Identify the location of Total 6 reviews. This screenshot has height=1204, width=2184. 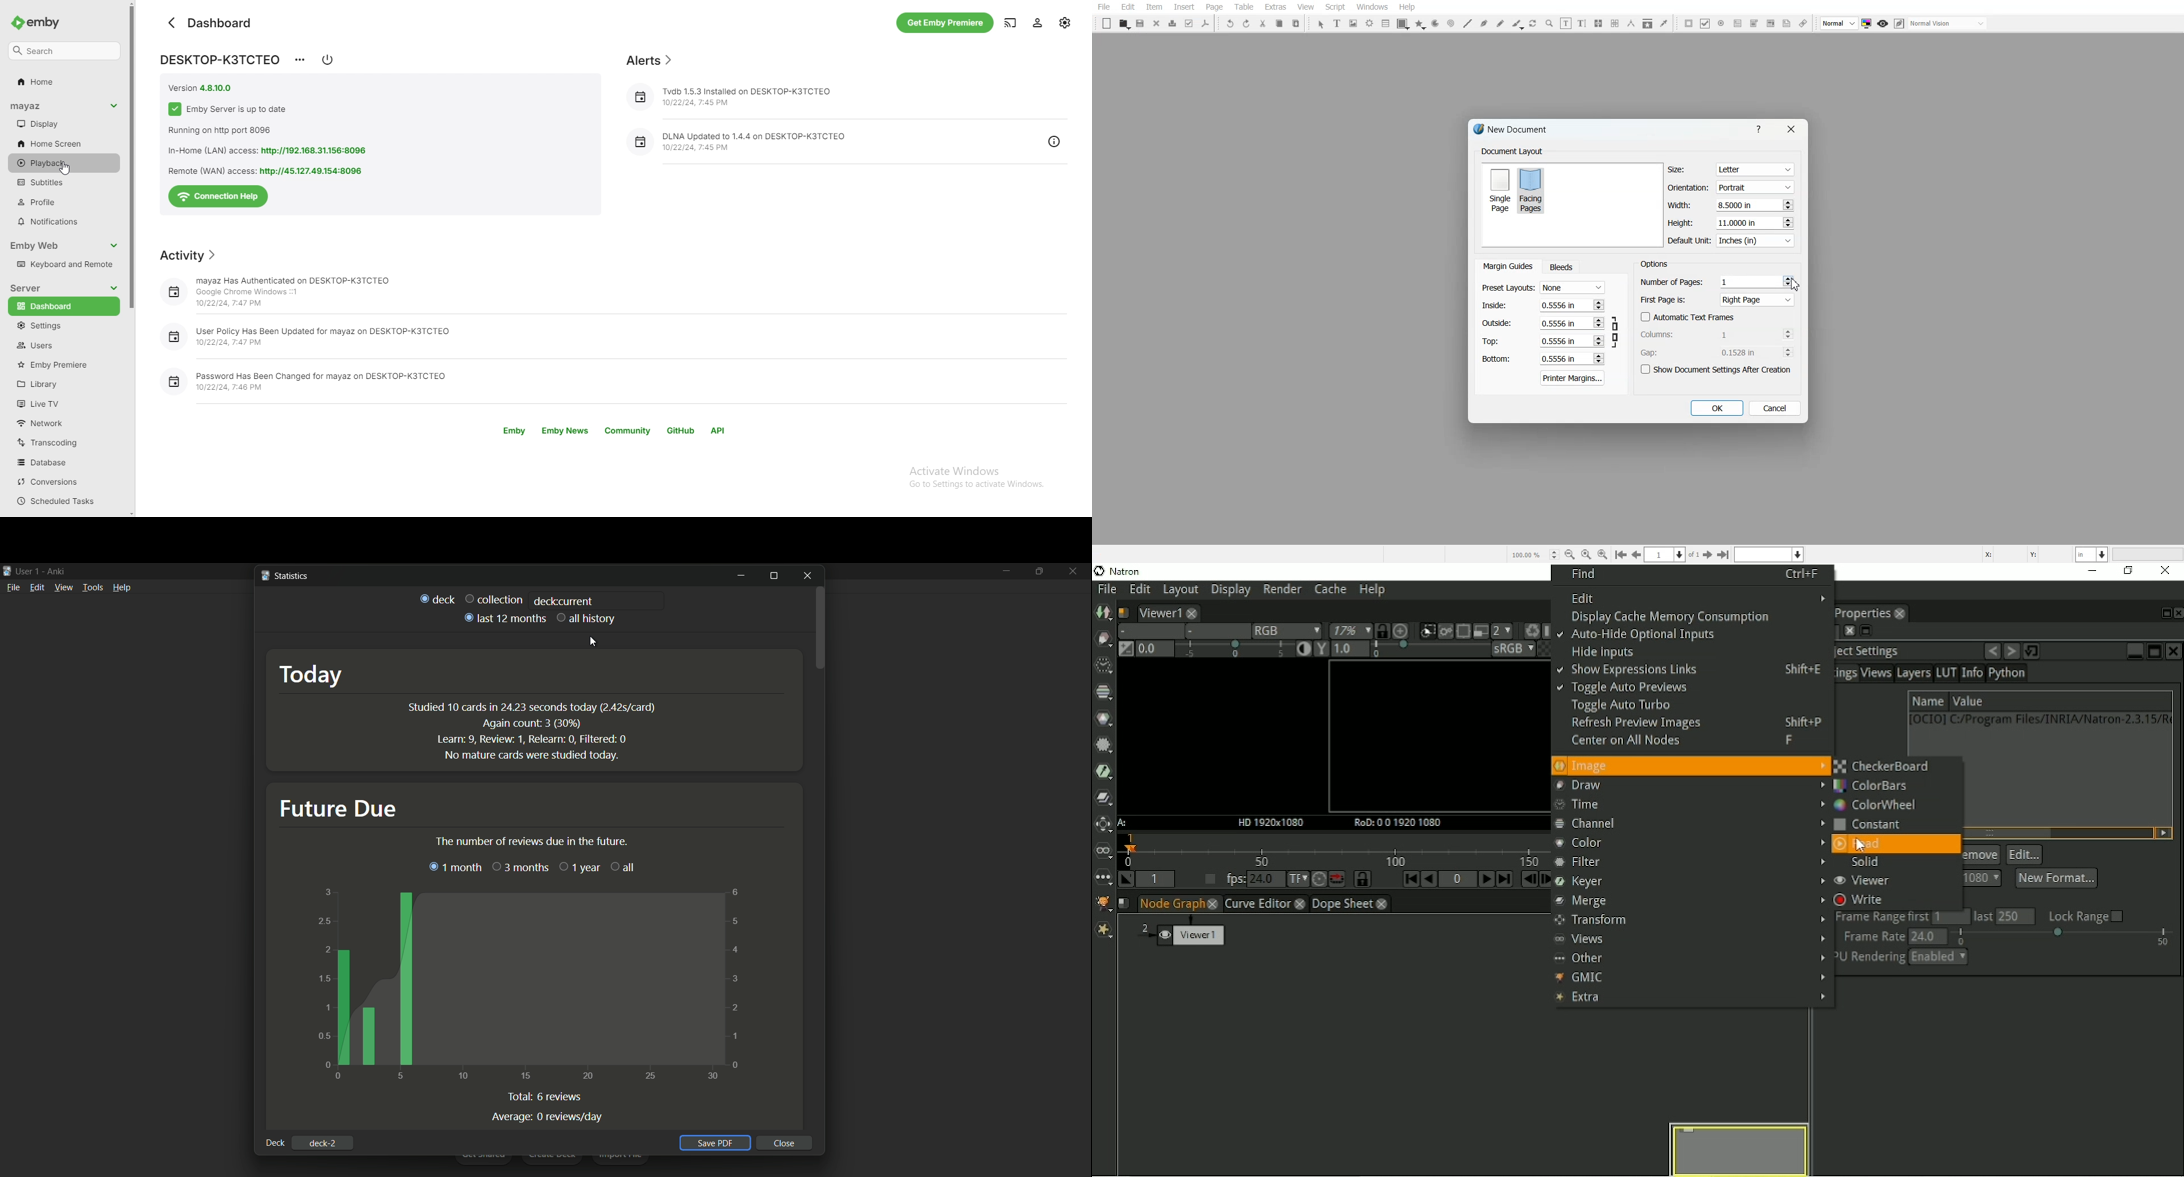
(546, 1097).